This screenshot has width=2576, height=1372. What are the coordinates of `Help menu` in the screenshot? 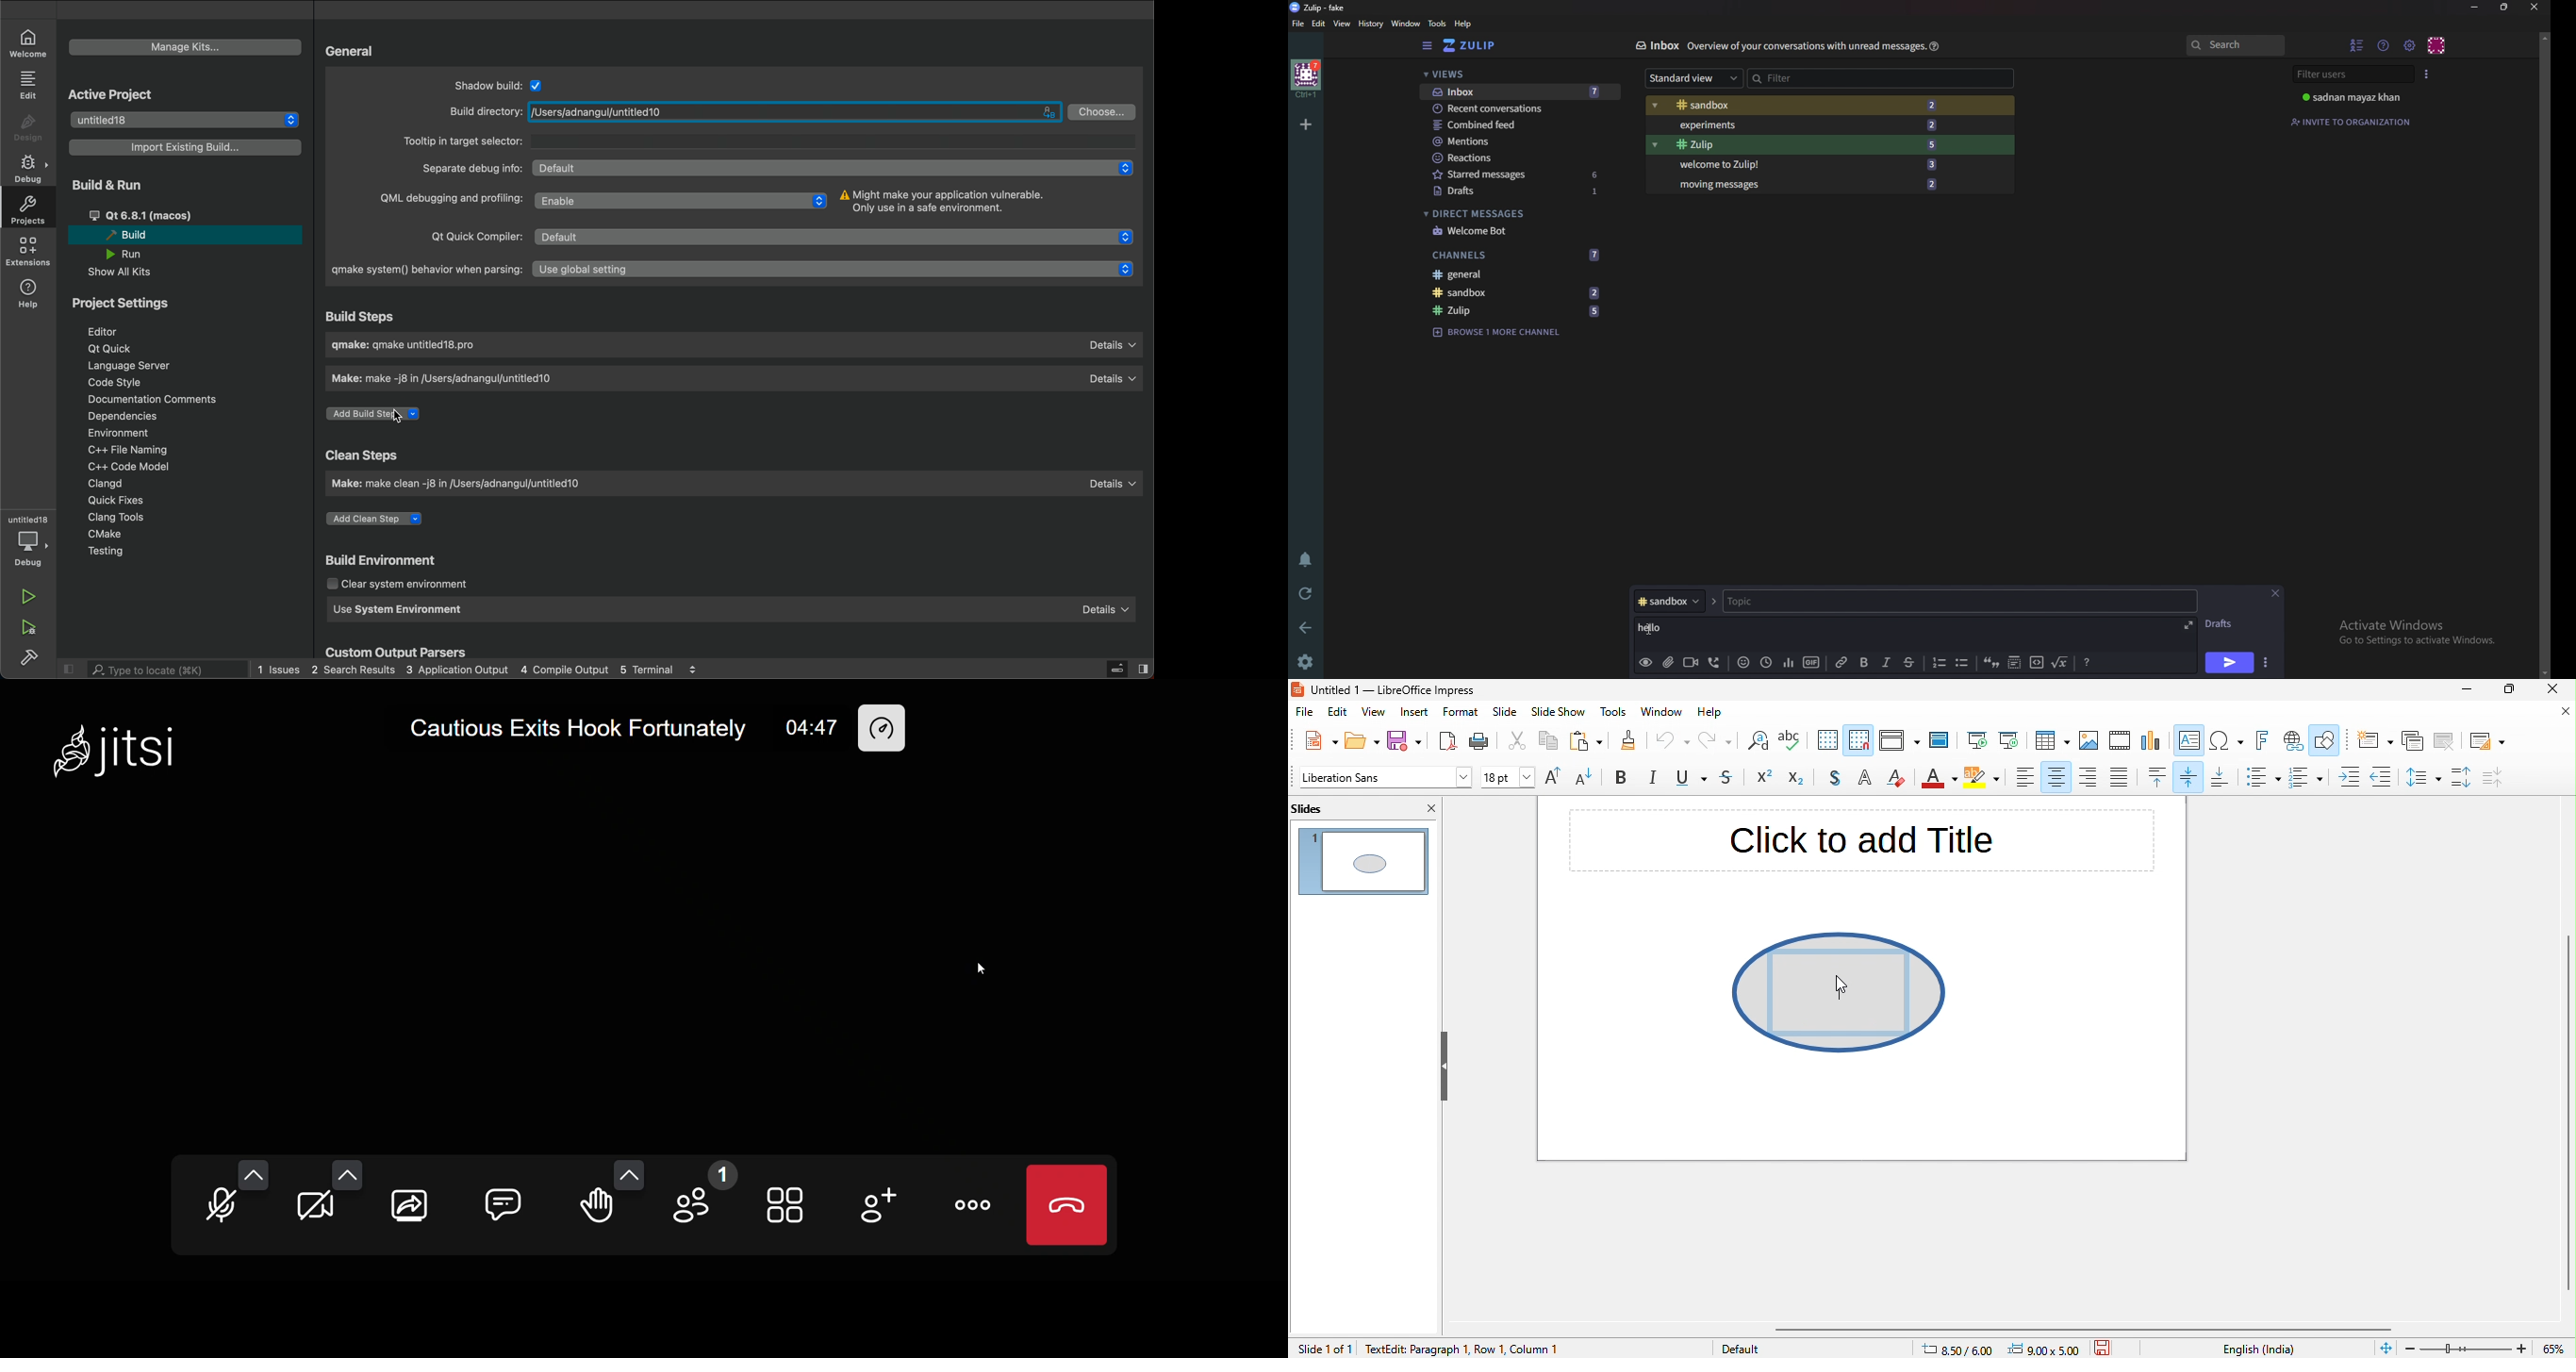 It's located at (2384, 45).